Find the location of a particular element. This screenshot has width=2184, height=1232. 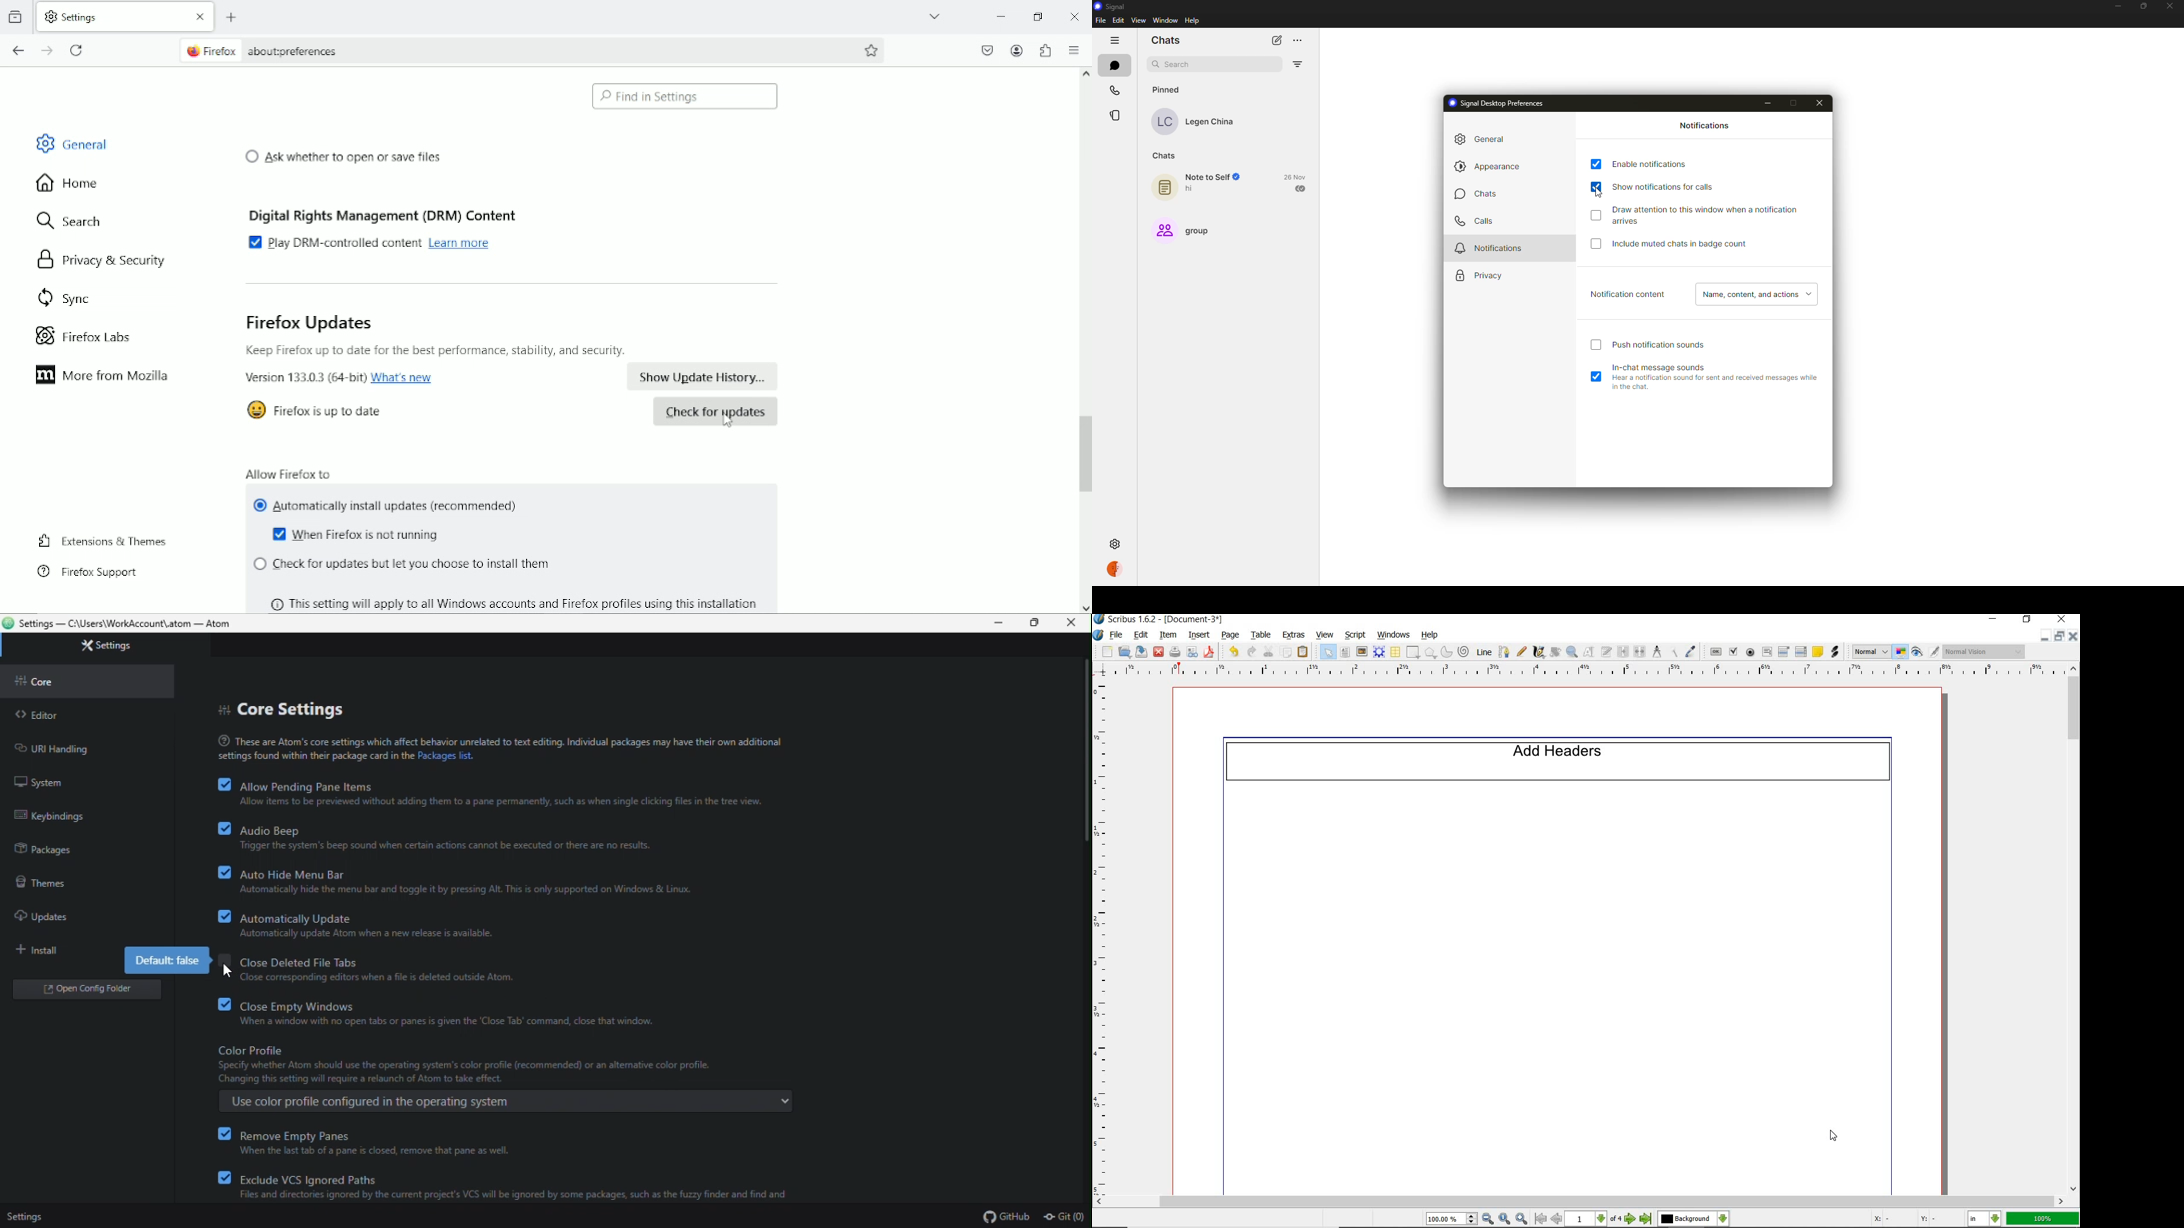

select the current unit is located at coordinates (1986, 1219).